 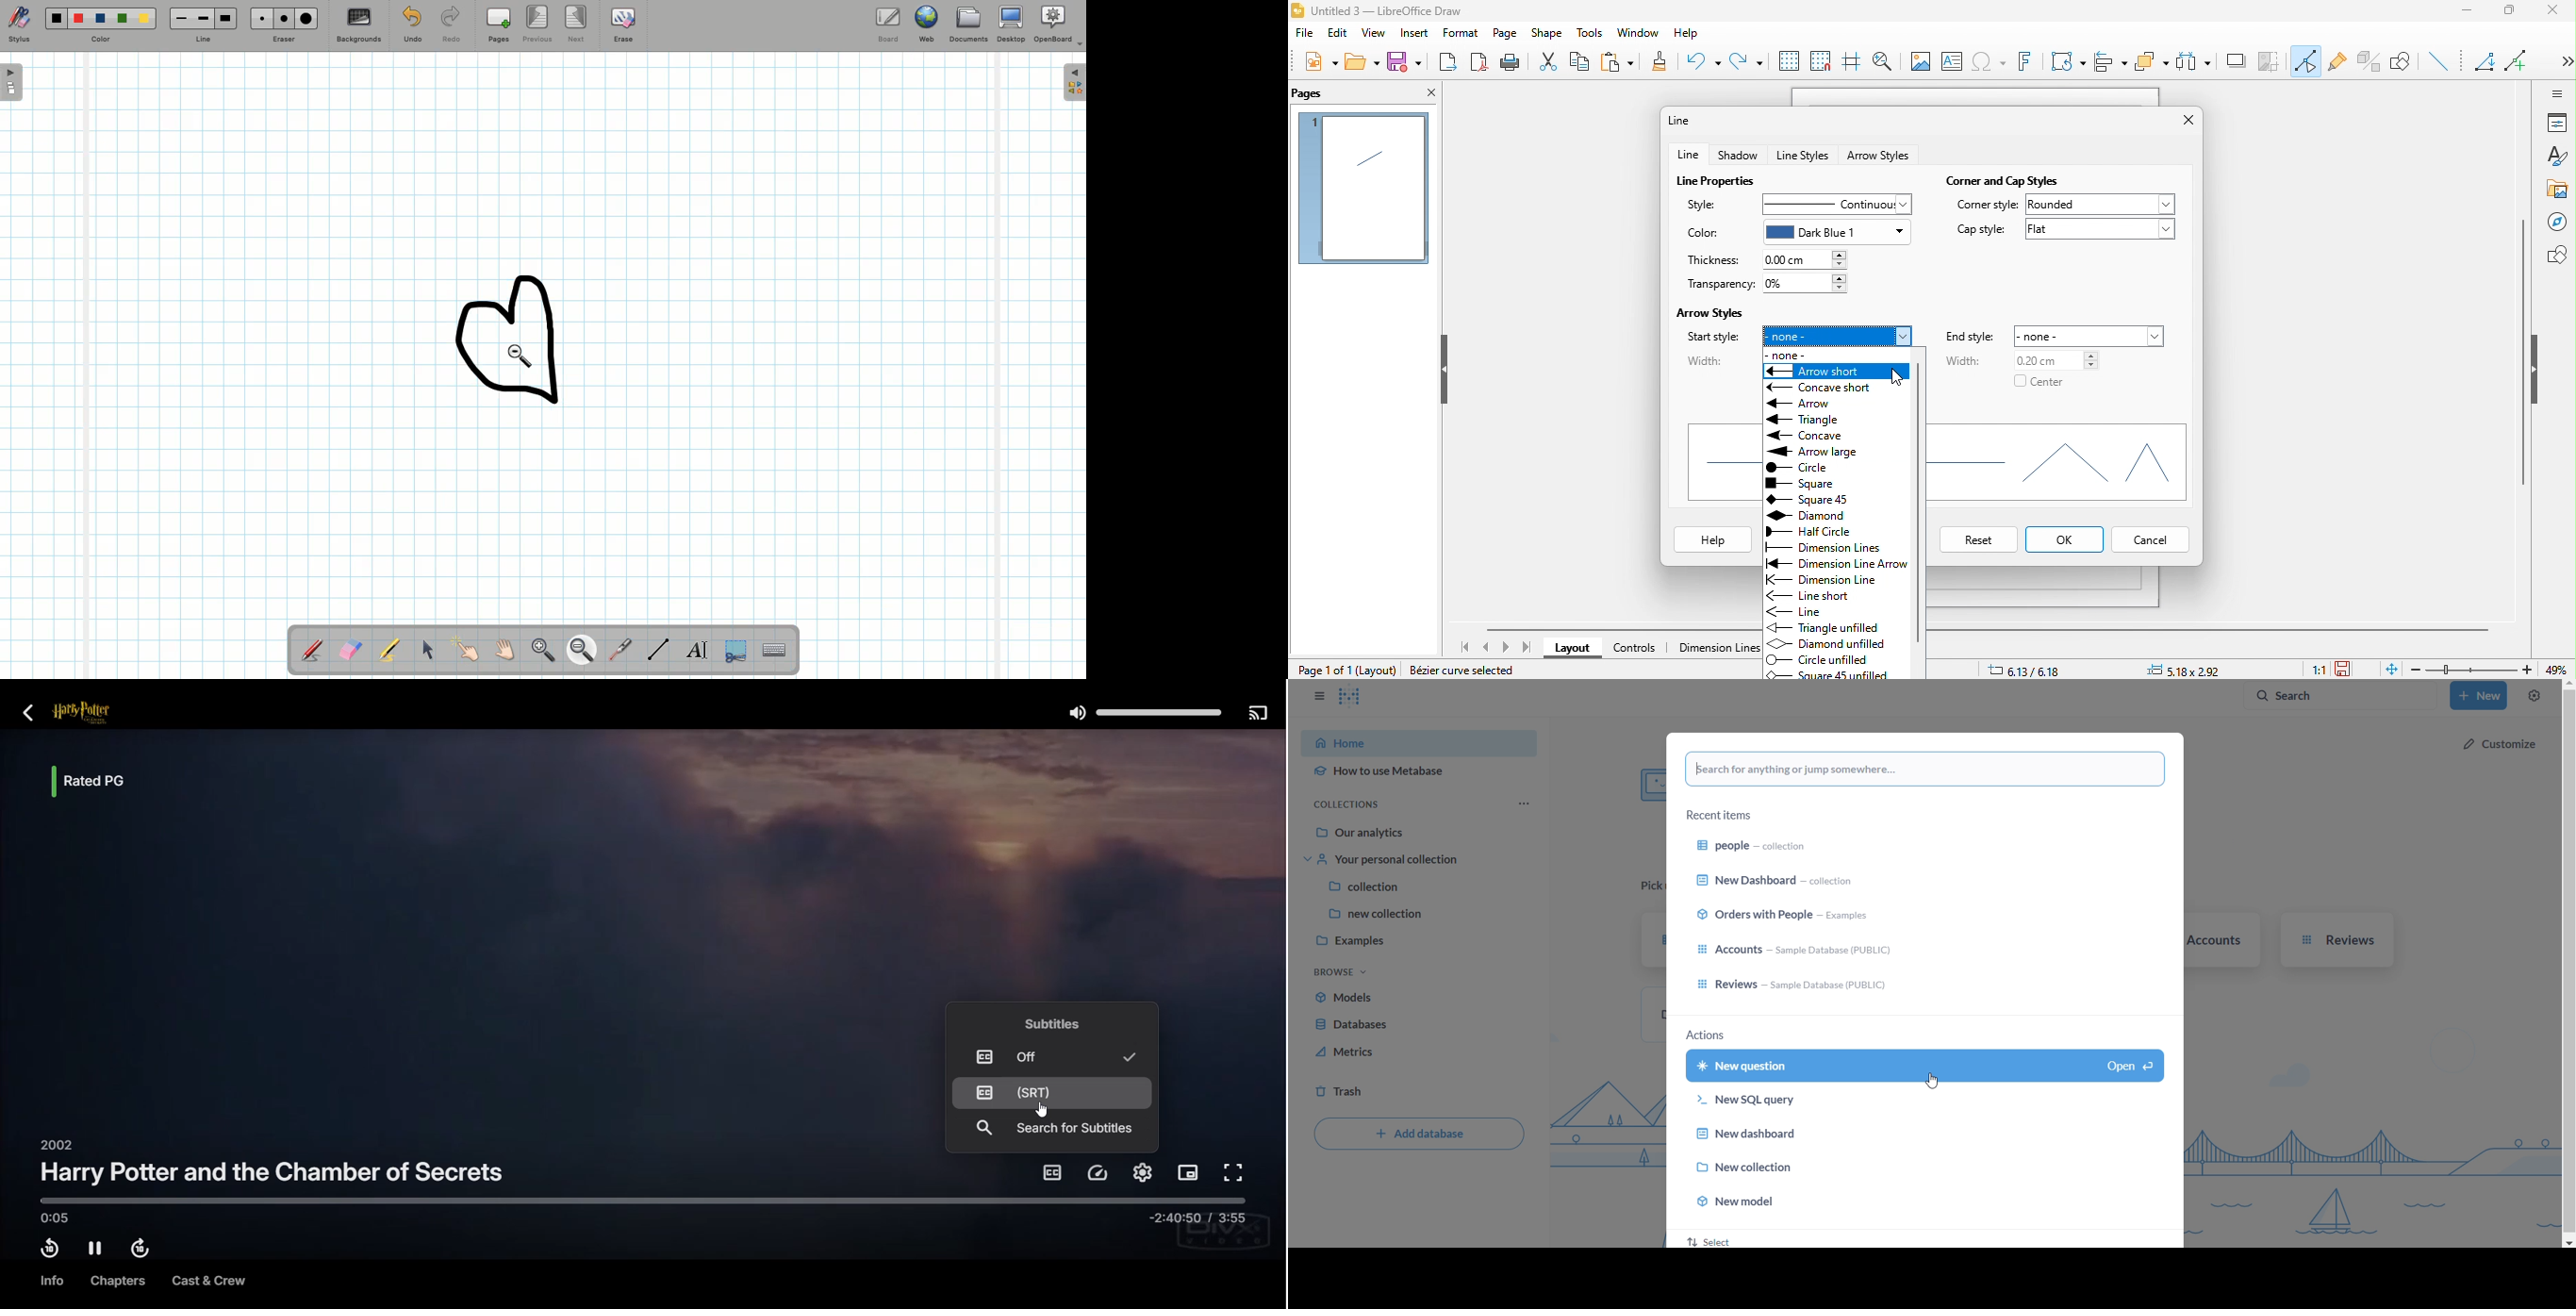 I want to click on snap to grid, so click(x=1820, y=61).